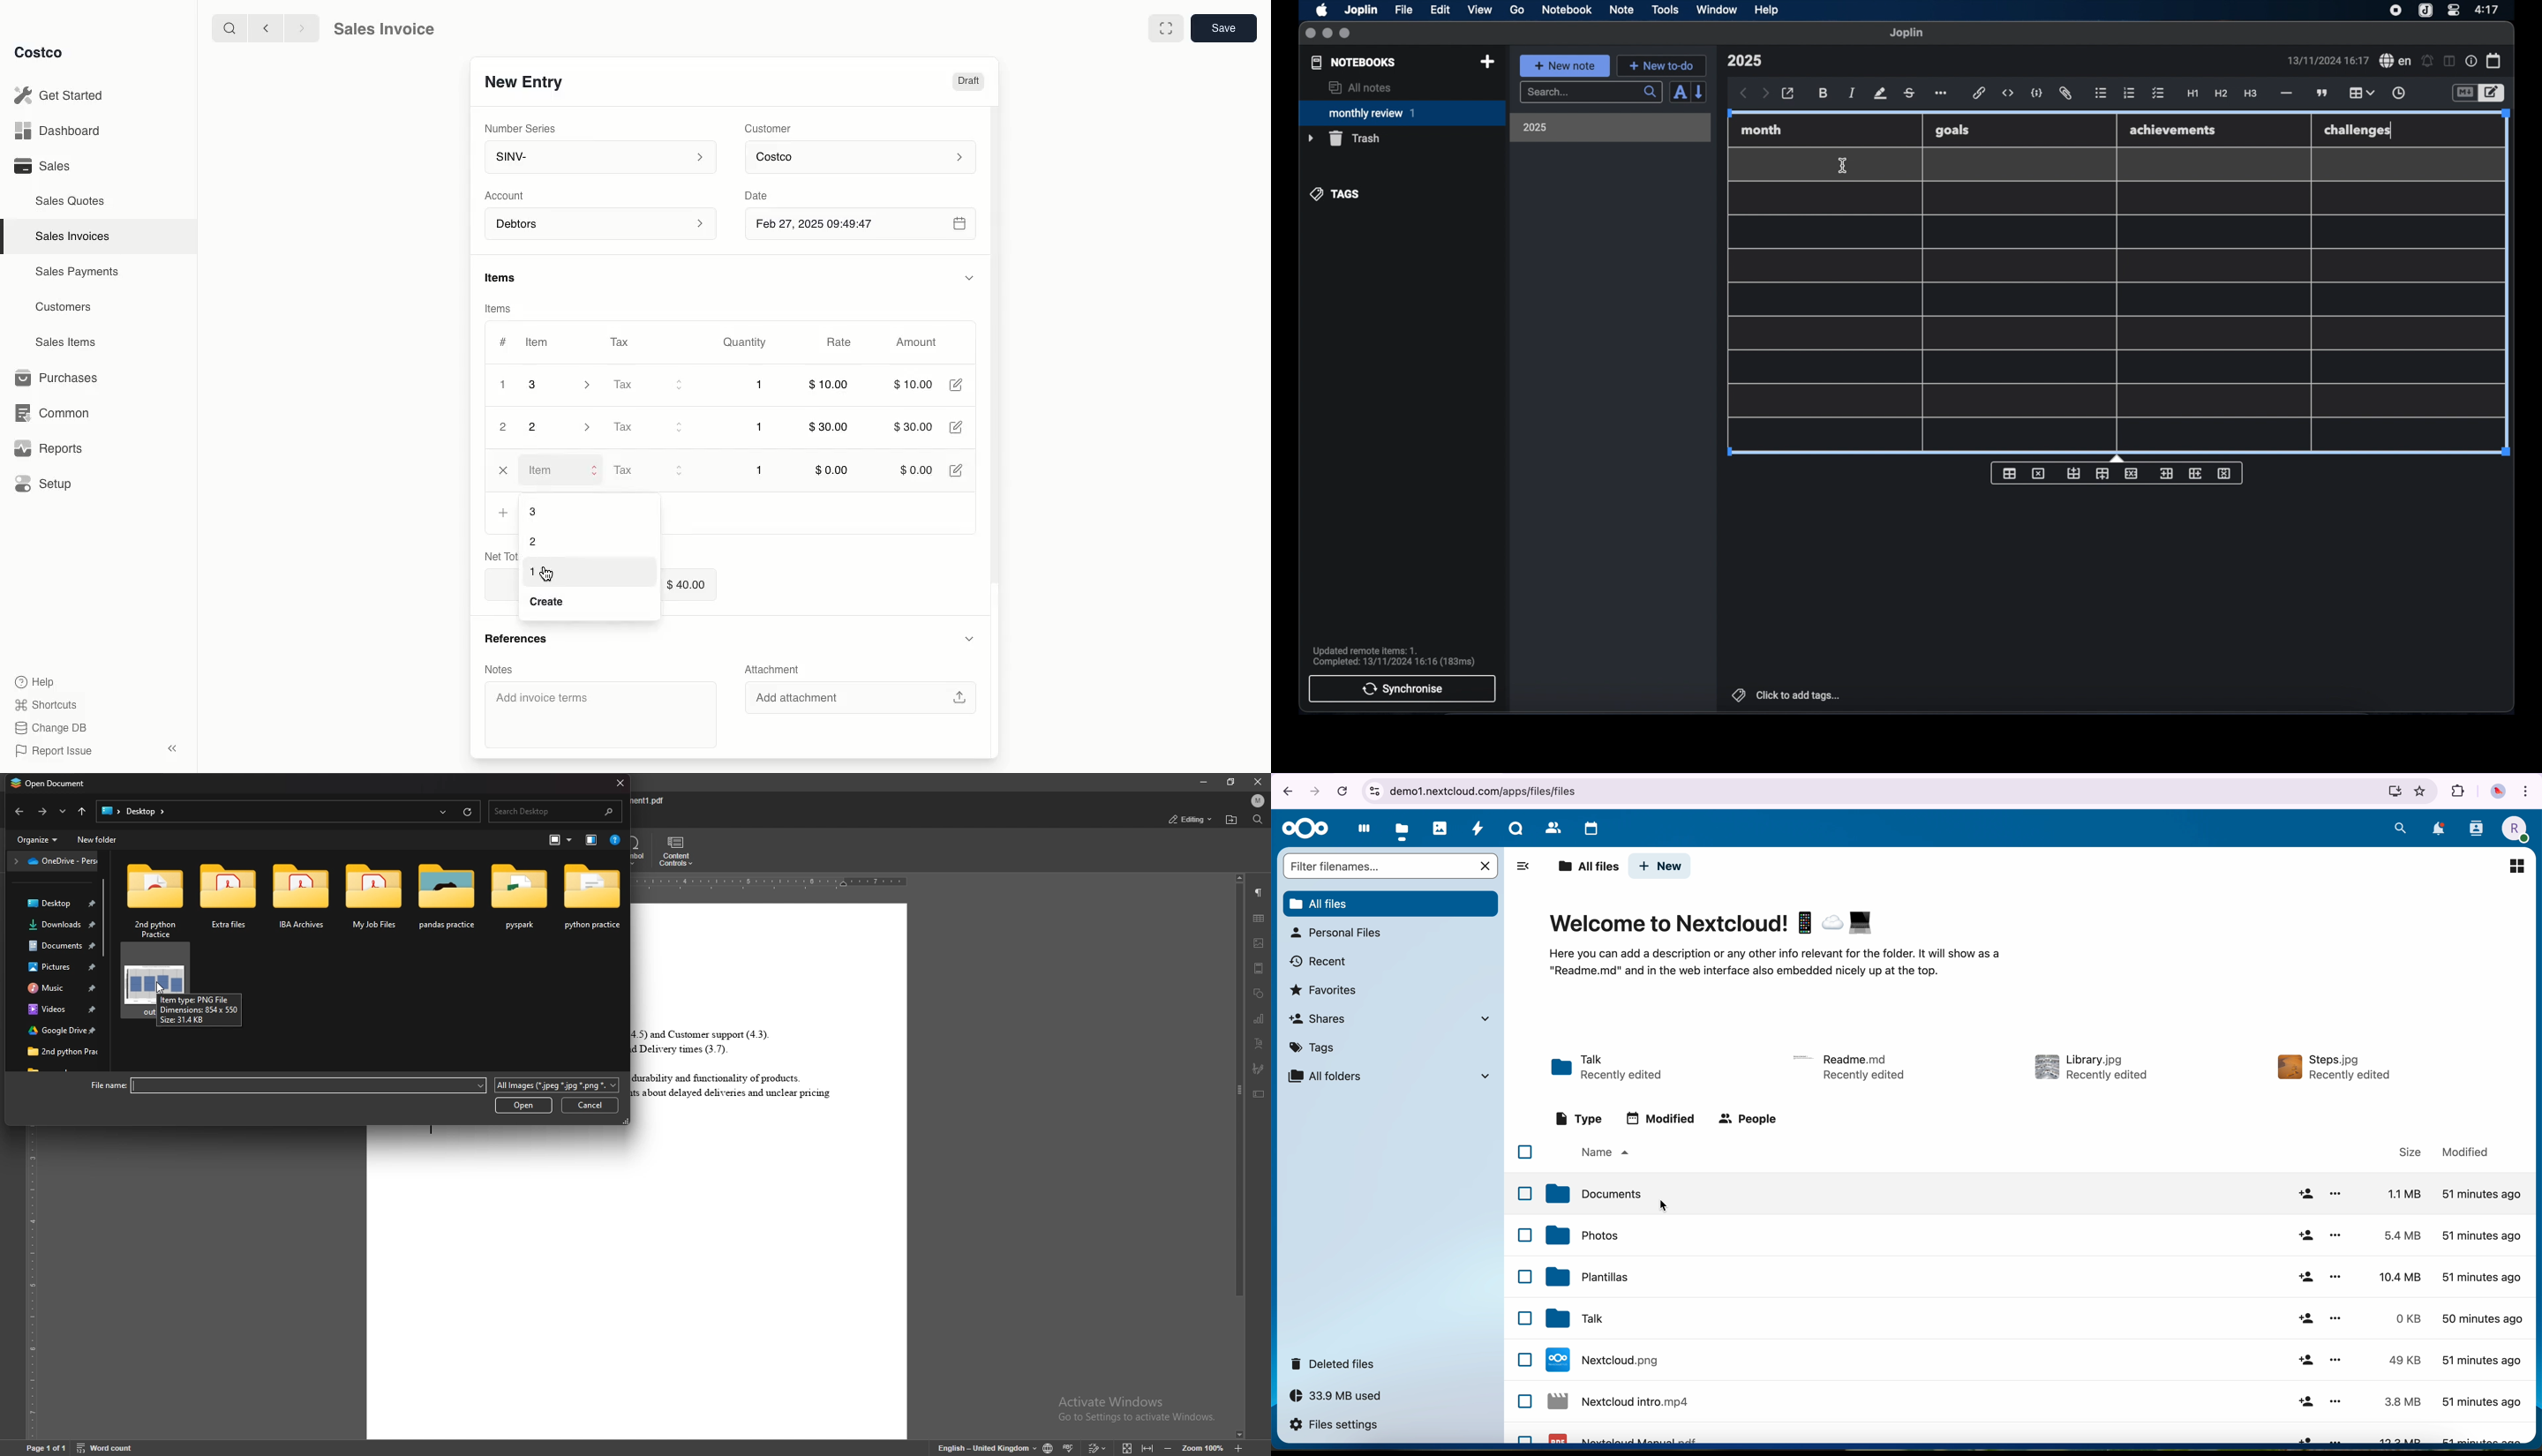 This screenshot has height=1456, width=2548. What do you see at coordinates (1525, 1152) in the screenshot?
I see `checkbox` at bounding box center [1525, 1152].